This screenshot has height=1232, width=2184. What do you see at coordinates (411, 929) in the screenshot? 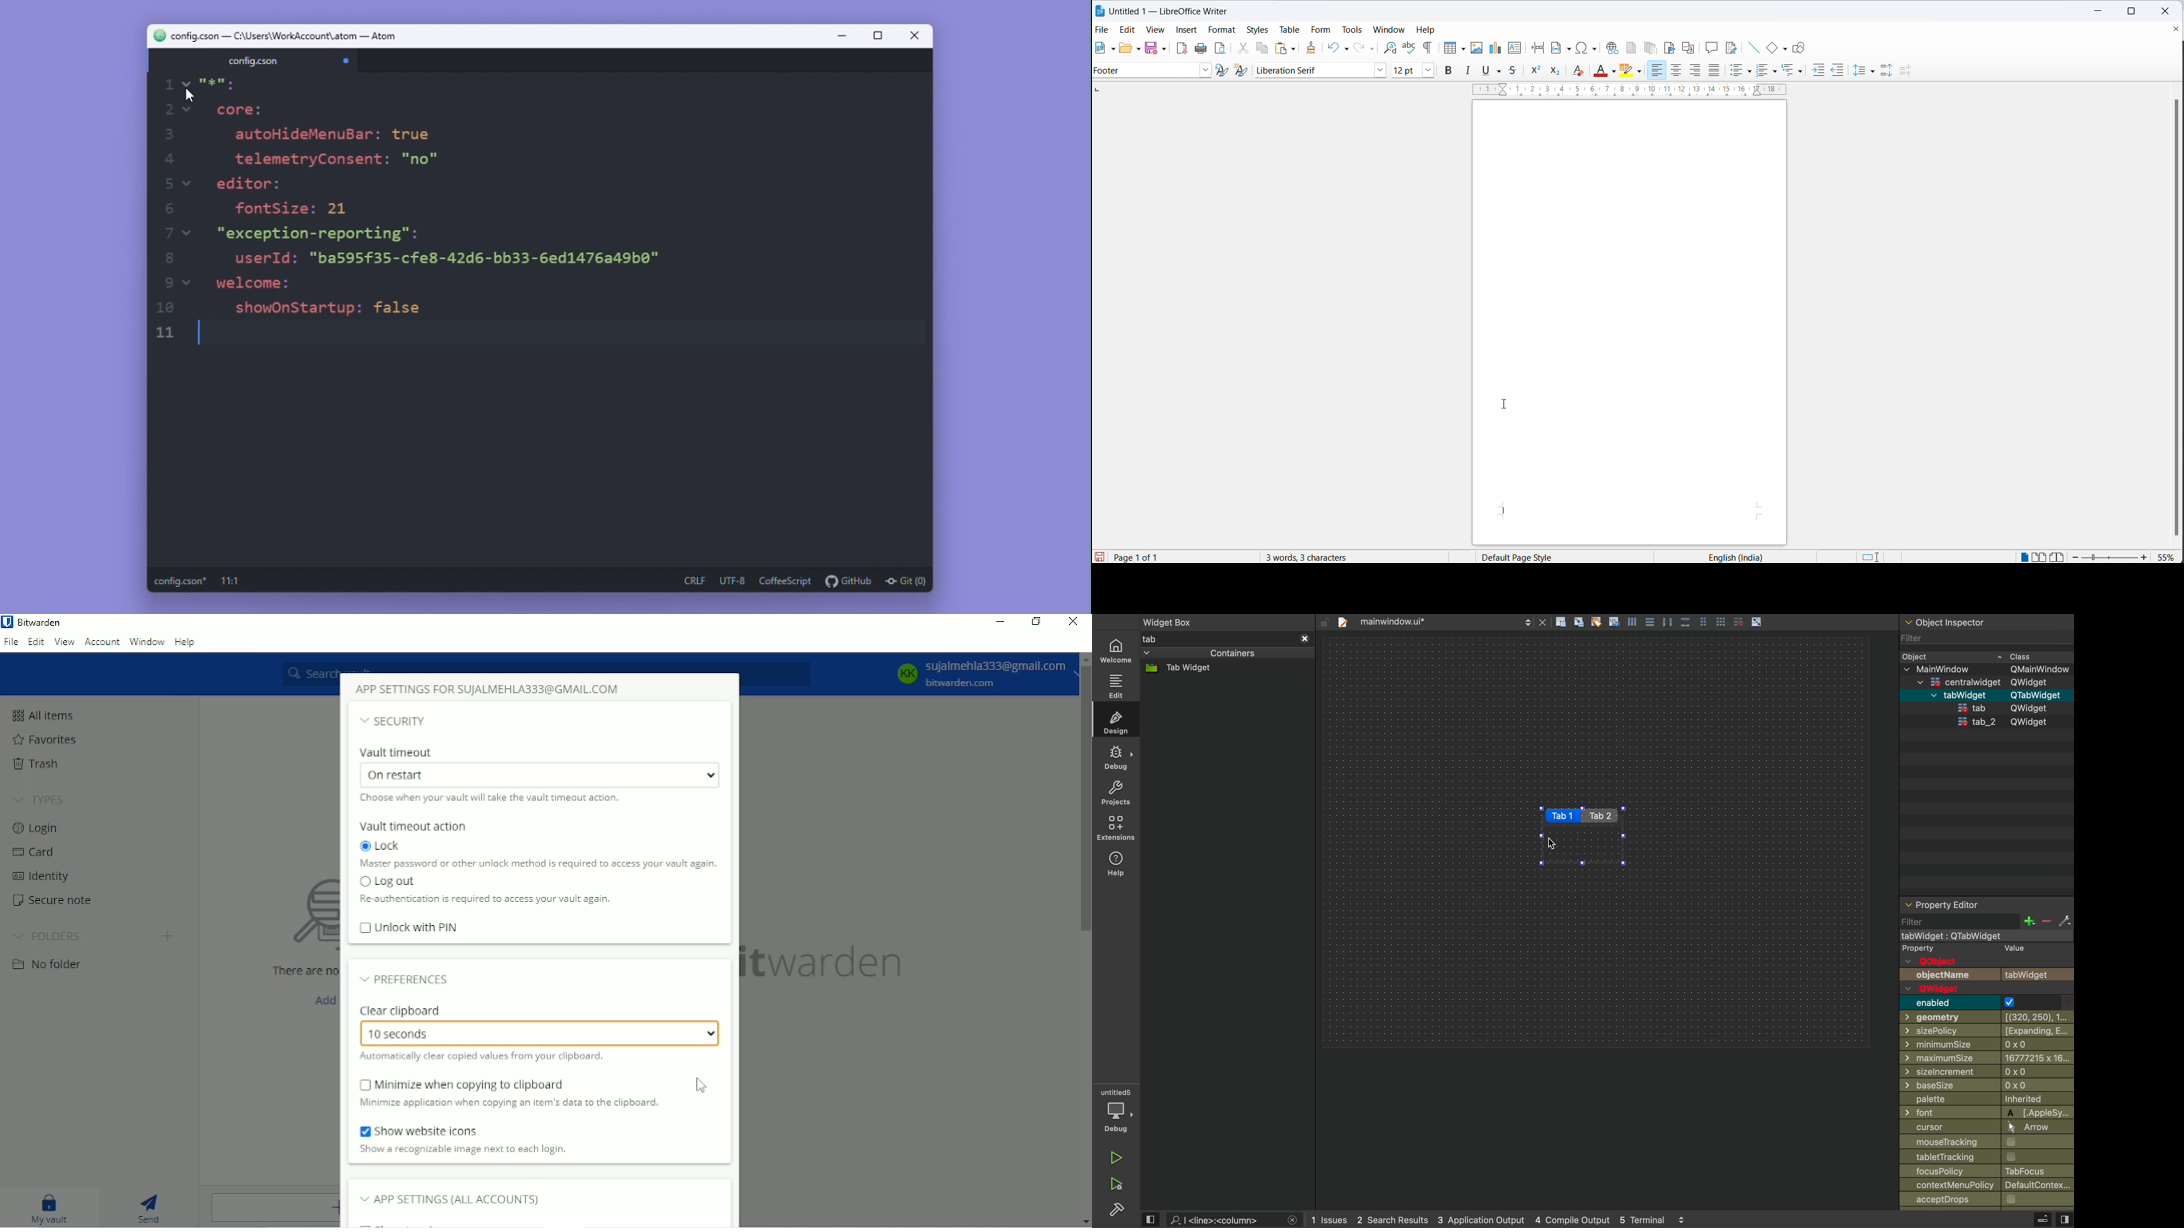
I see `Unlock with PIN` at bounding box center [411, 929].